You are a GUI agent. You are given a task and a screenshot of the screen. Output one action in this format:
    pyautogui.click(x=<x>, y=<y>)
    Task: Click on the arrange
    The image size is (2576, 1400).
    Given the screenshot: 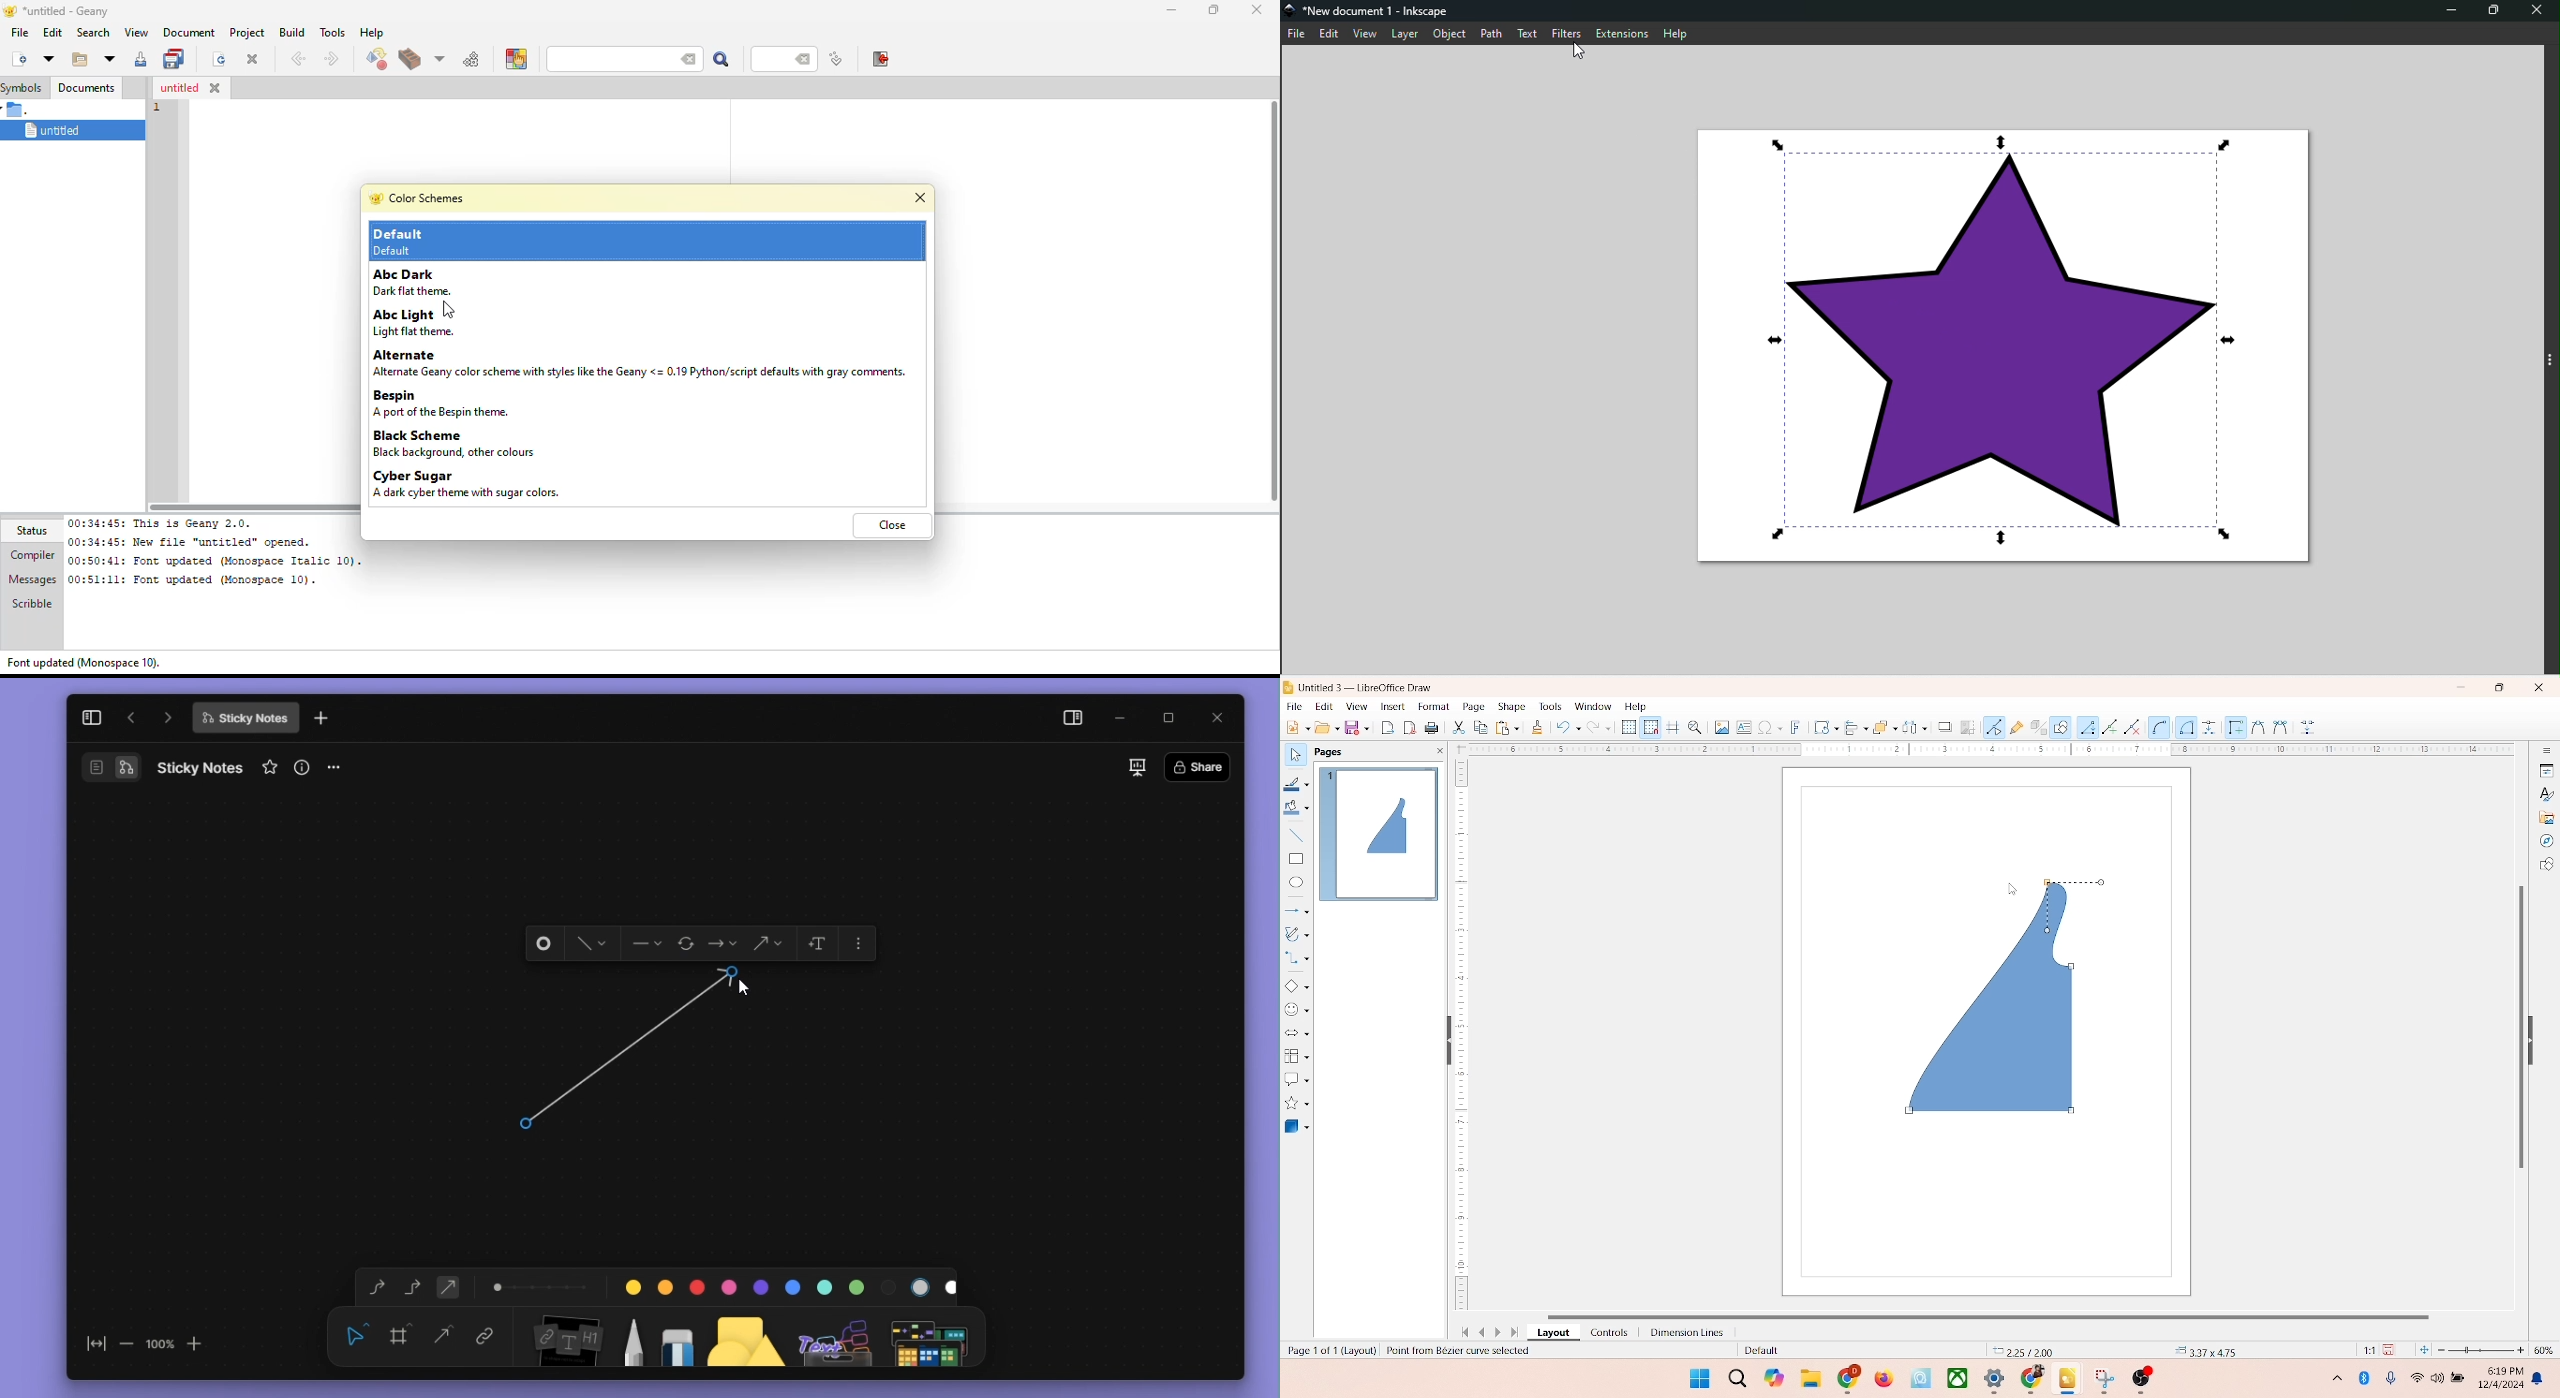 What is the action you would take?
    pyautogui.click(x=1879, y=725)
    